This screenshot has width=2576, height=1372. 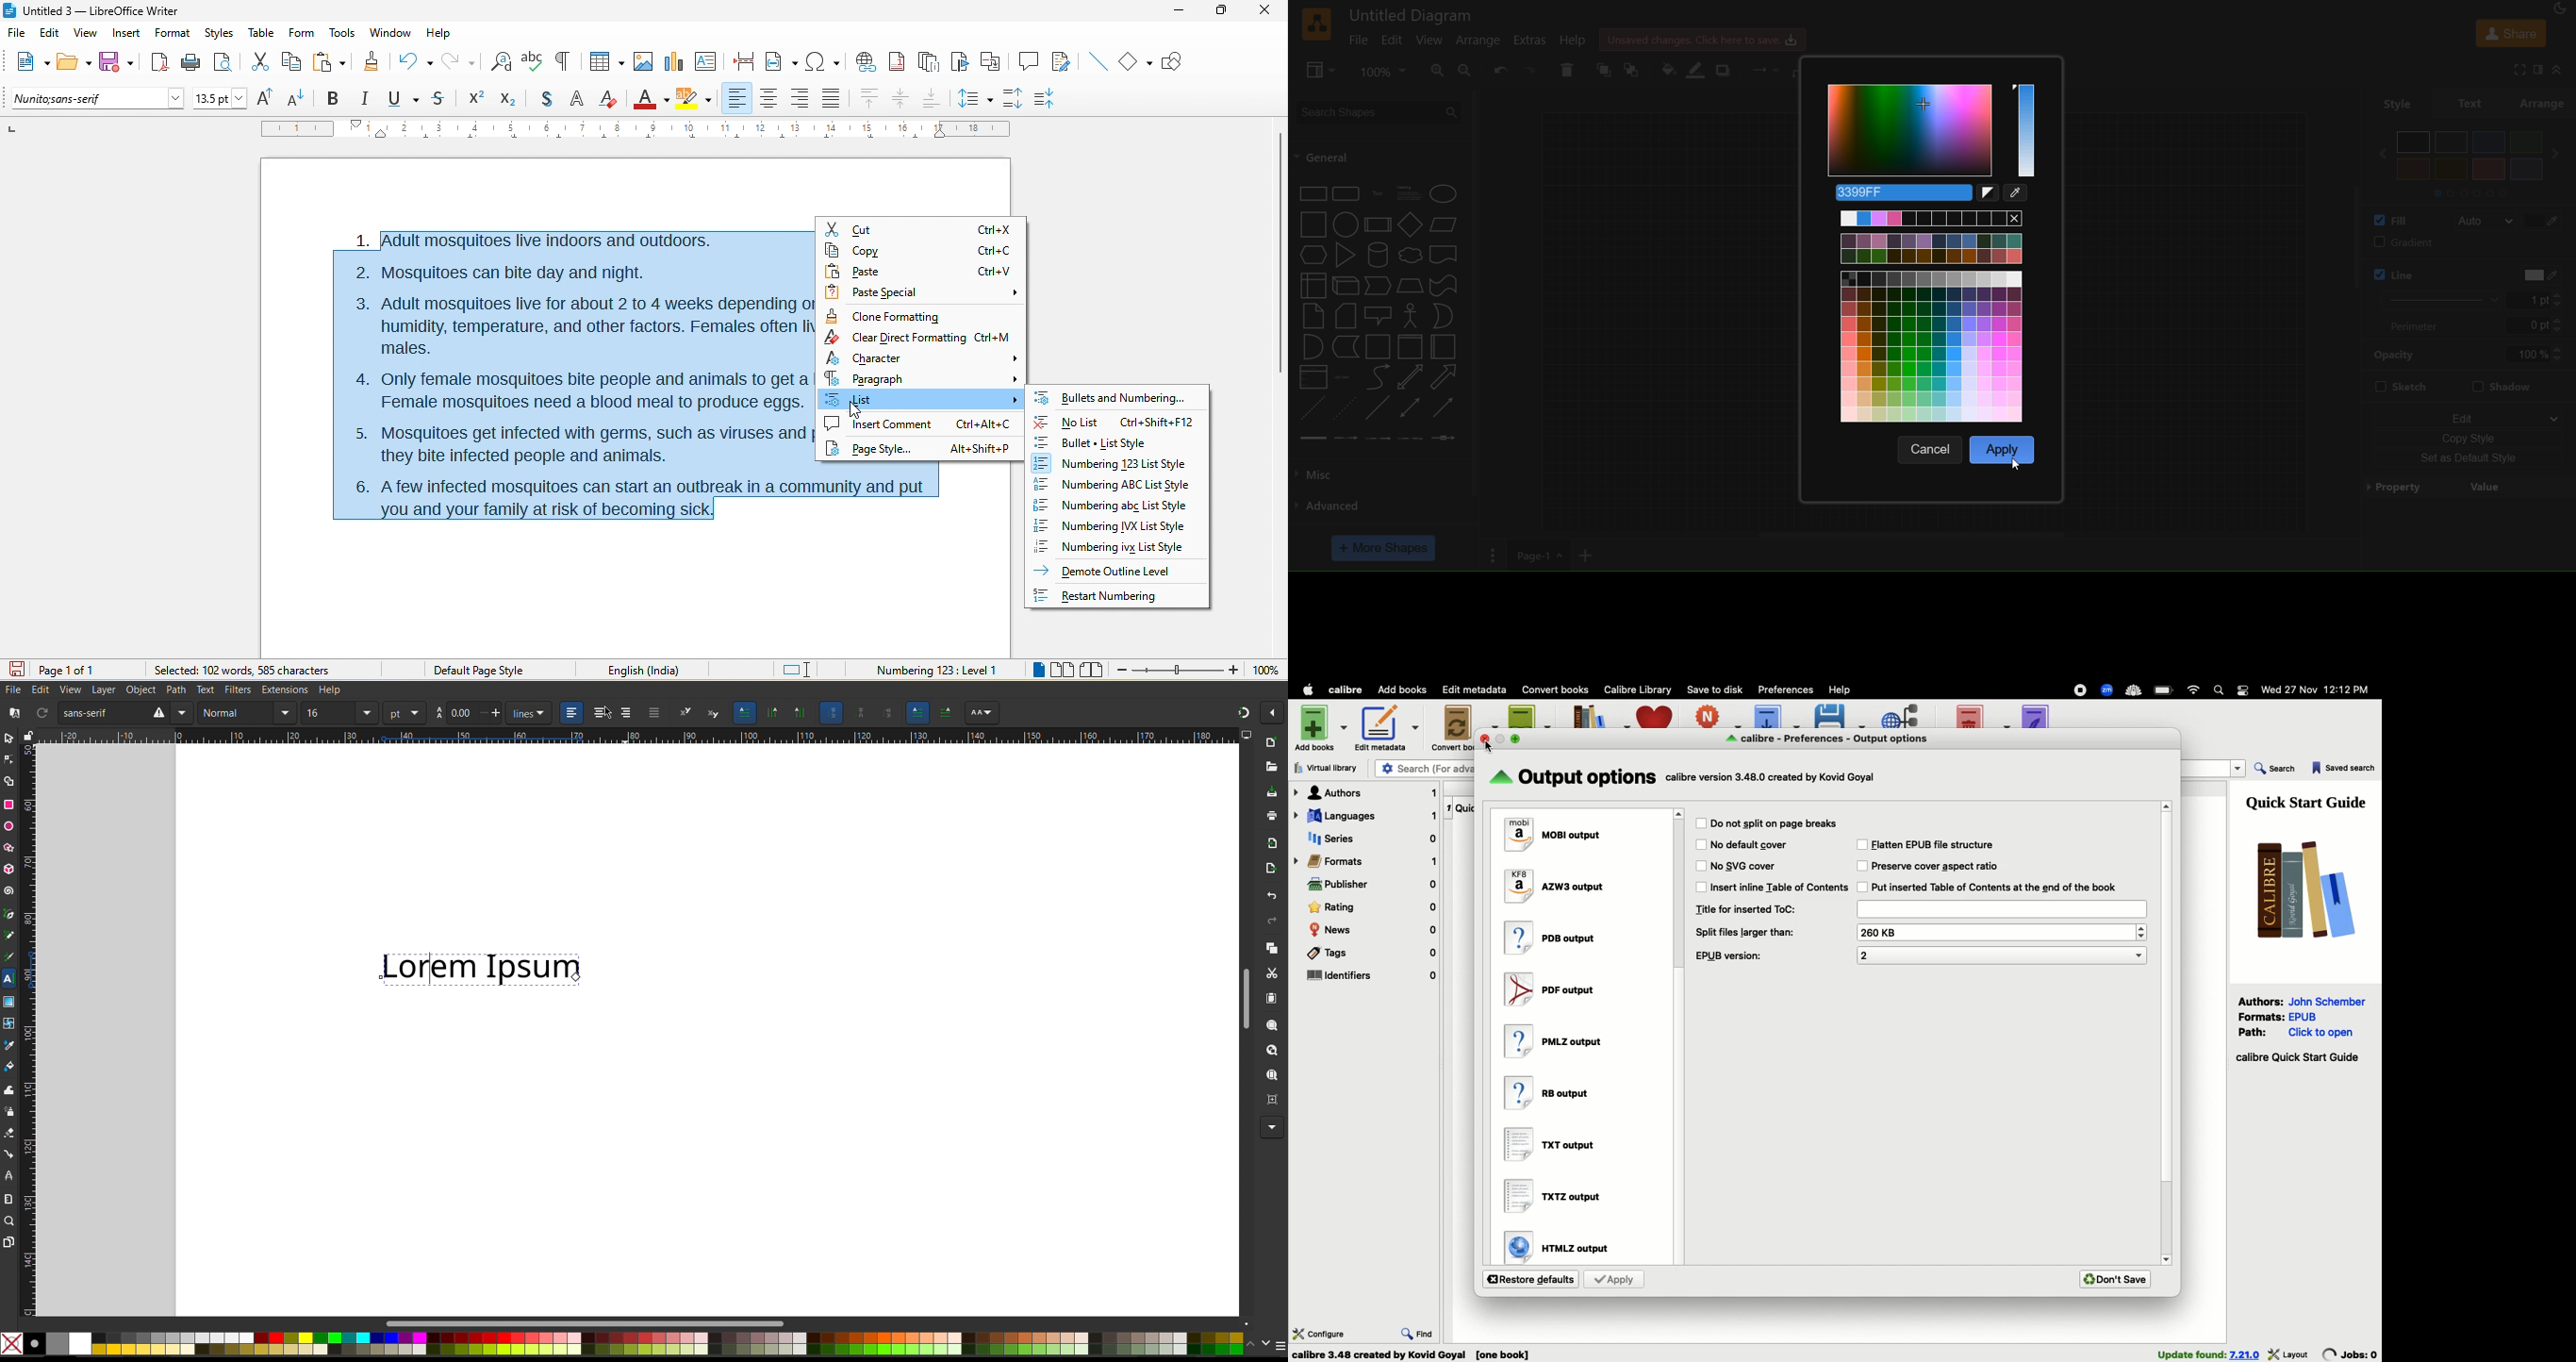 I want to click on layout, so click(x=2289, y=1354).